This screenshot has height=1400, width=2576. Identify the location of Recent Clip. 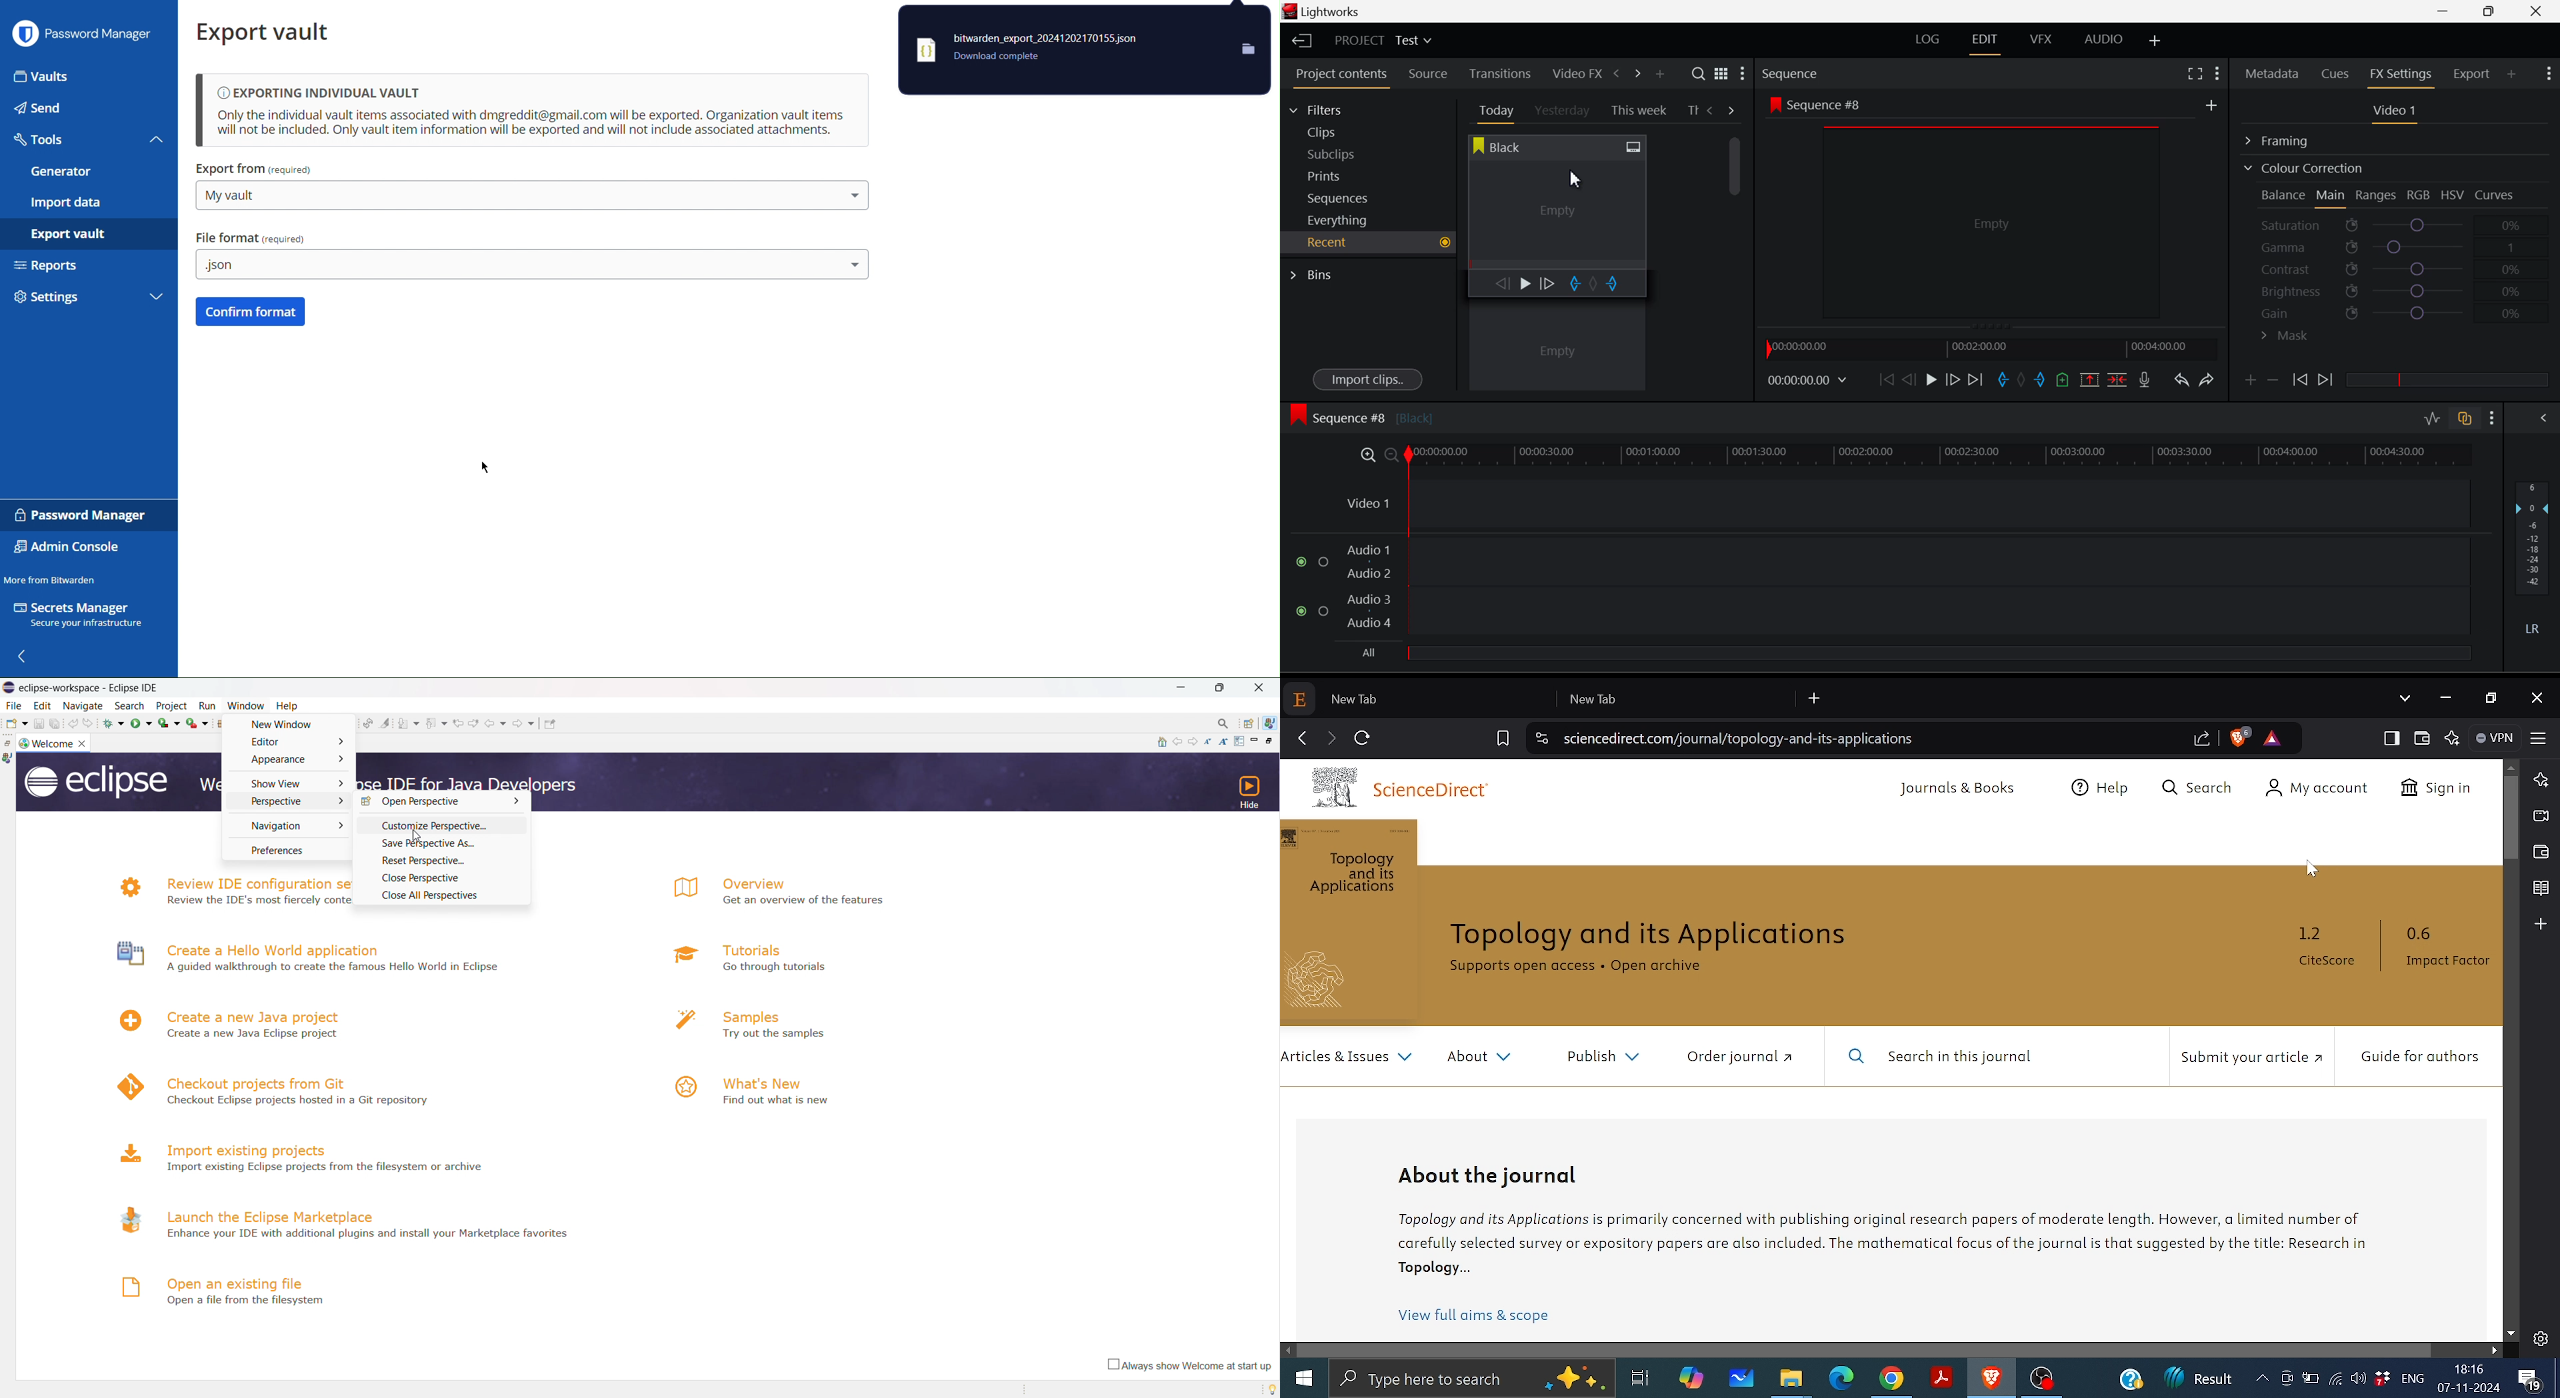
(1557, 349).